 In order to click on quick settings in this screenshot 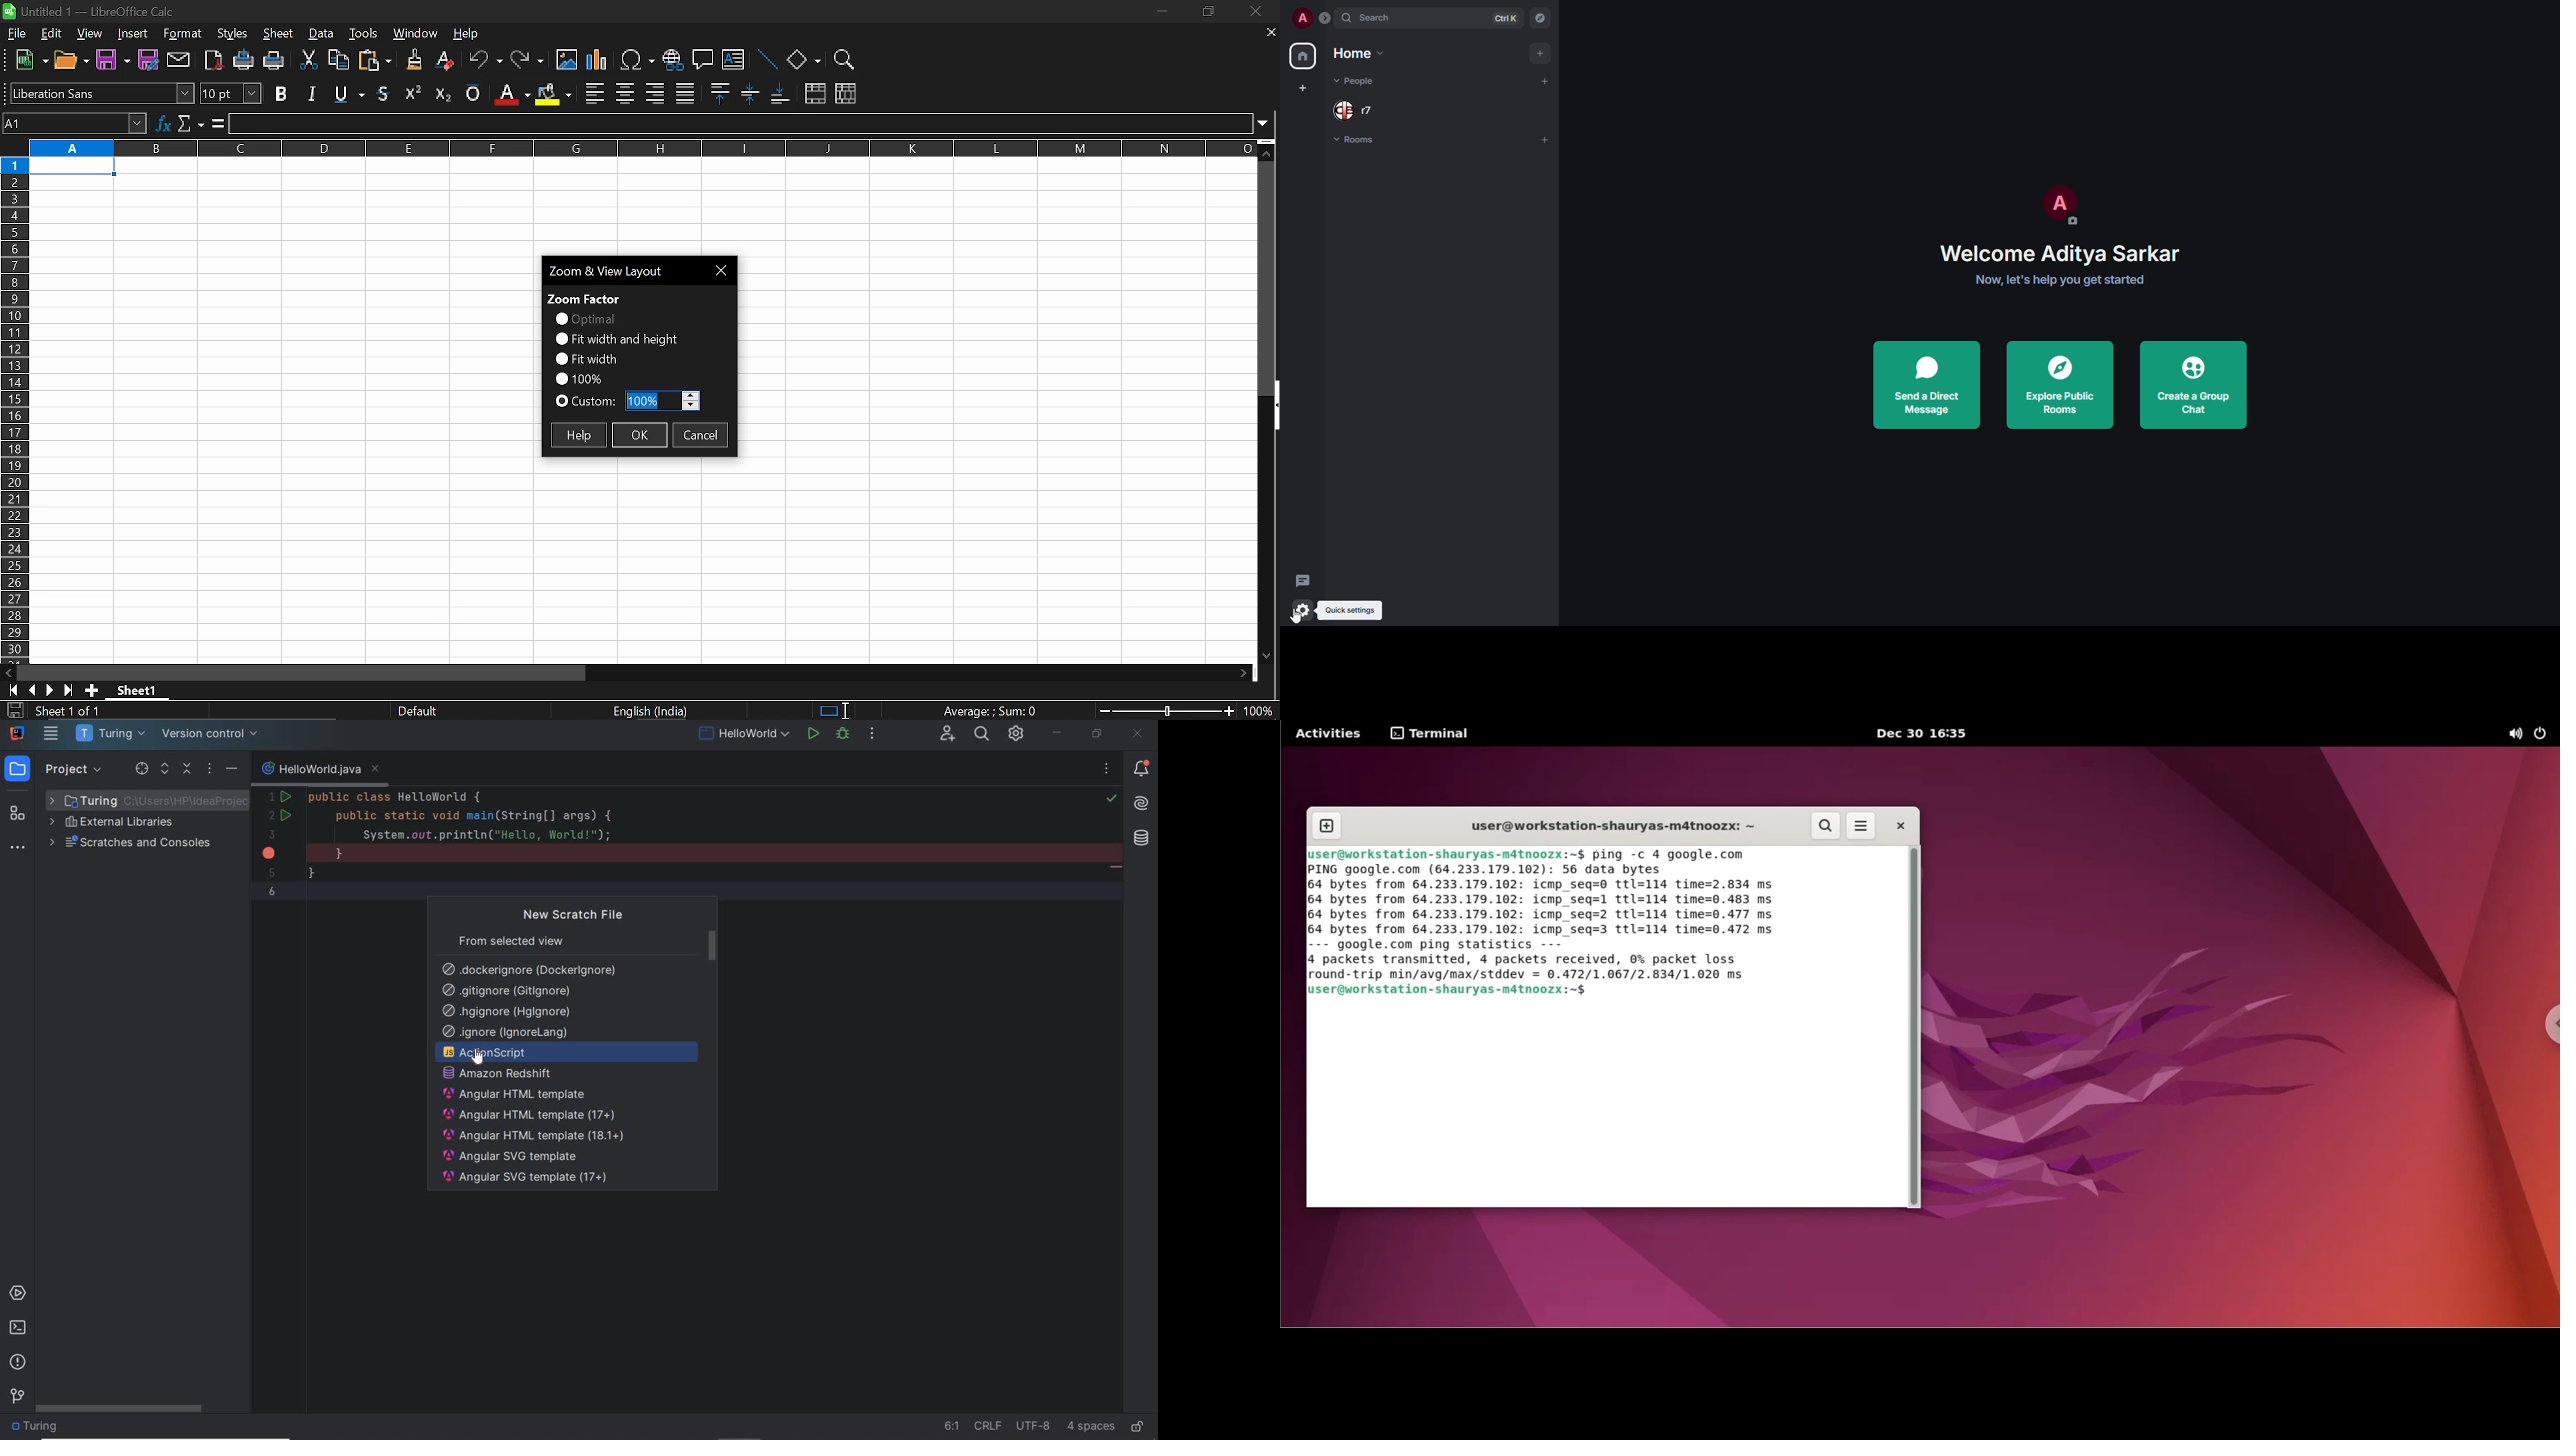, I will do `click(1349, 613)`.